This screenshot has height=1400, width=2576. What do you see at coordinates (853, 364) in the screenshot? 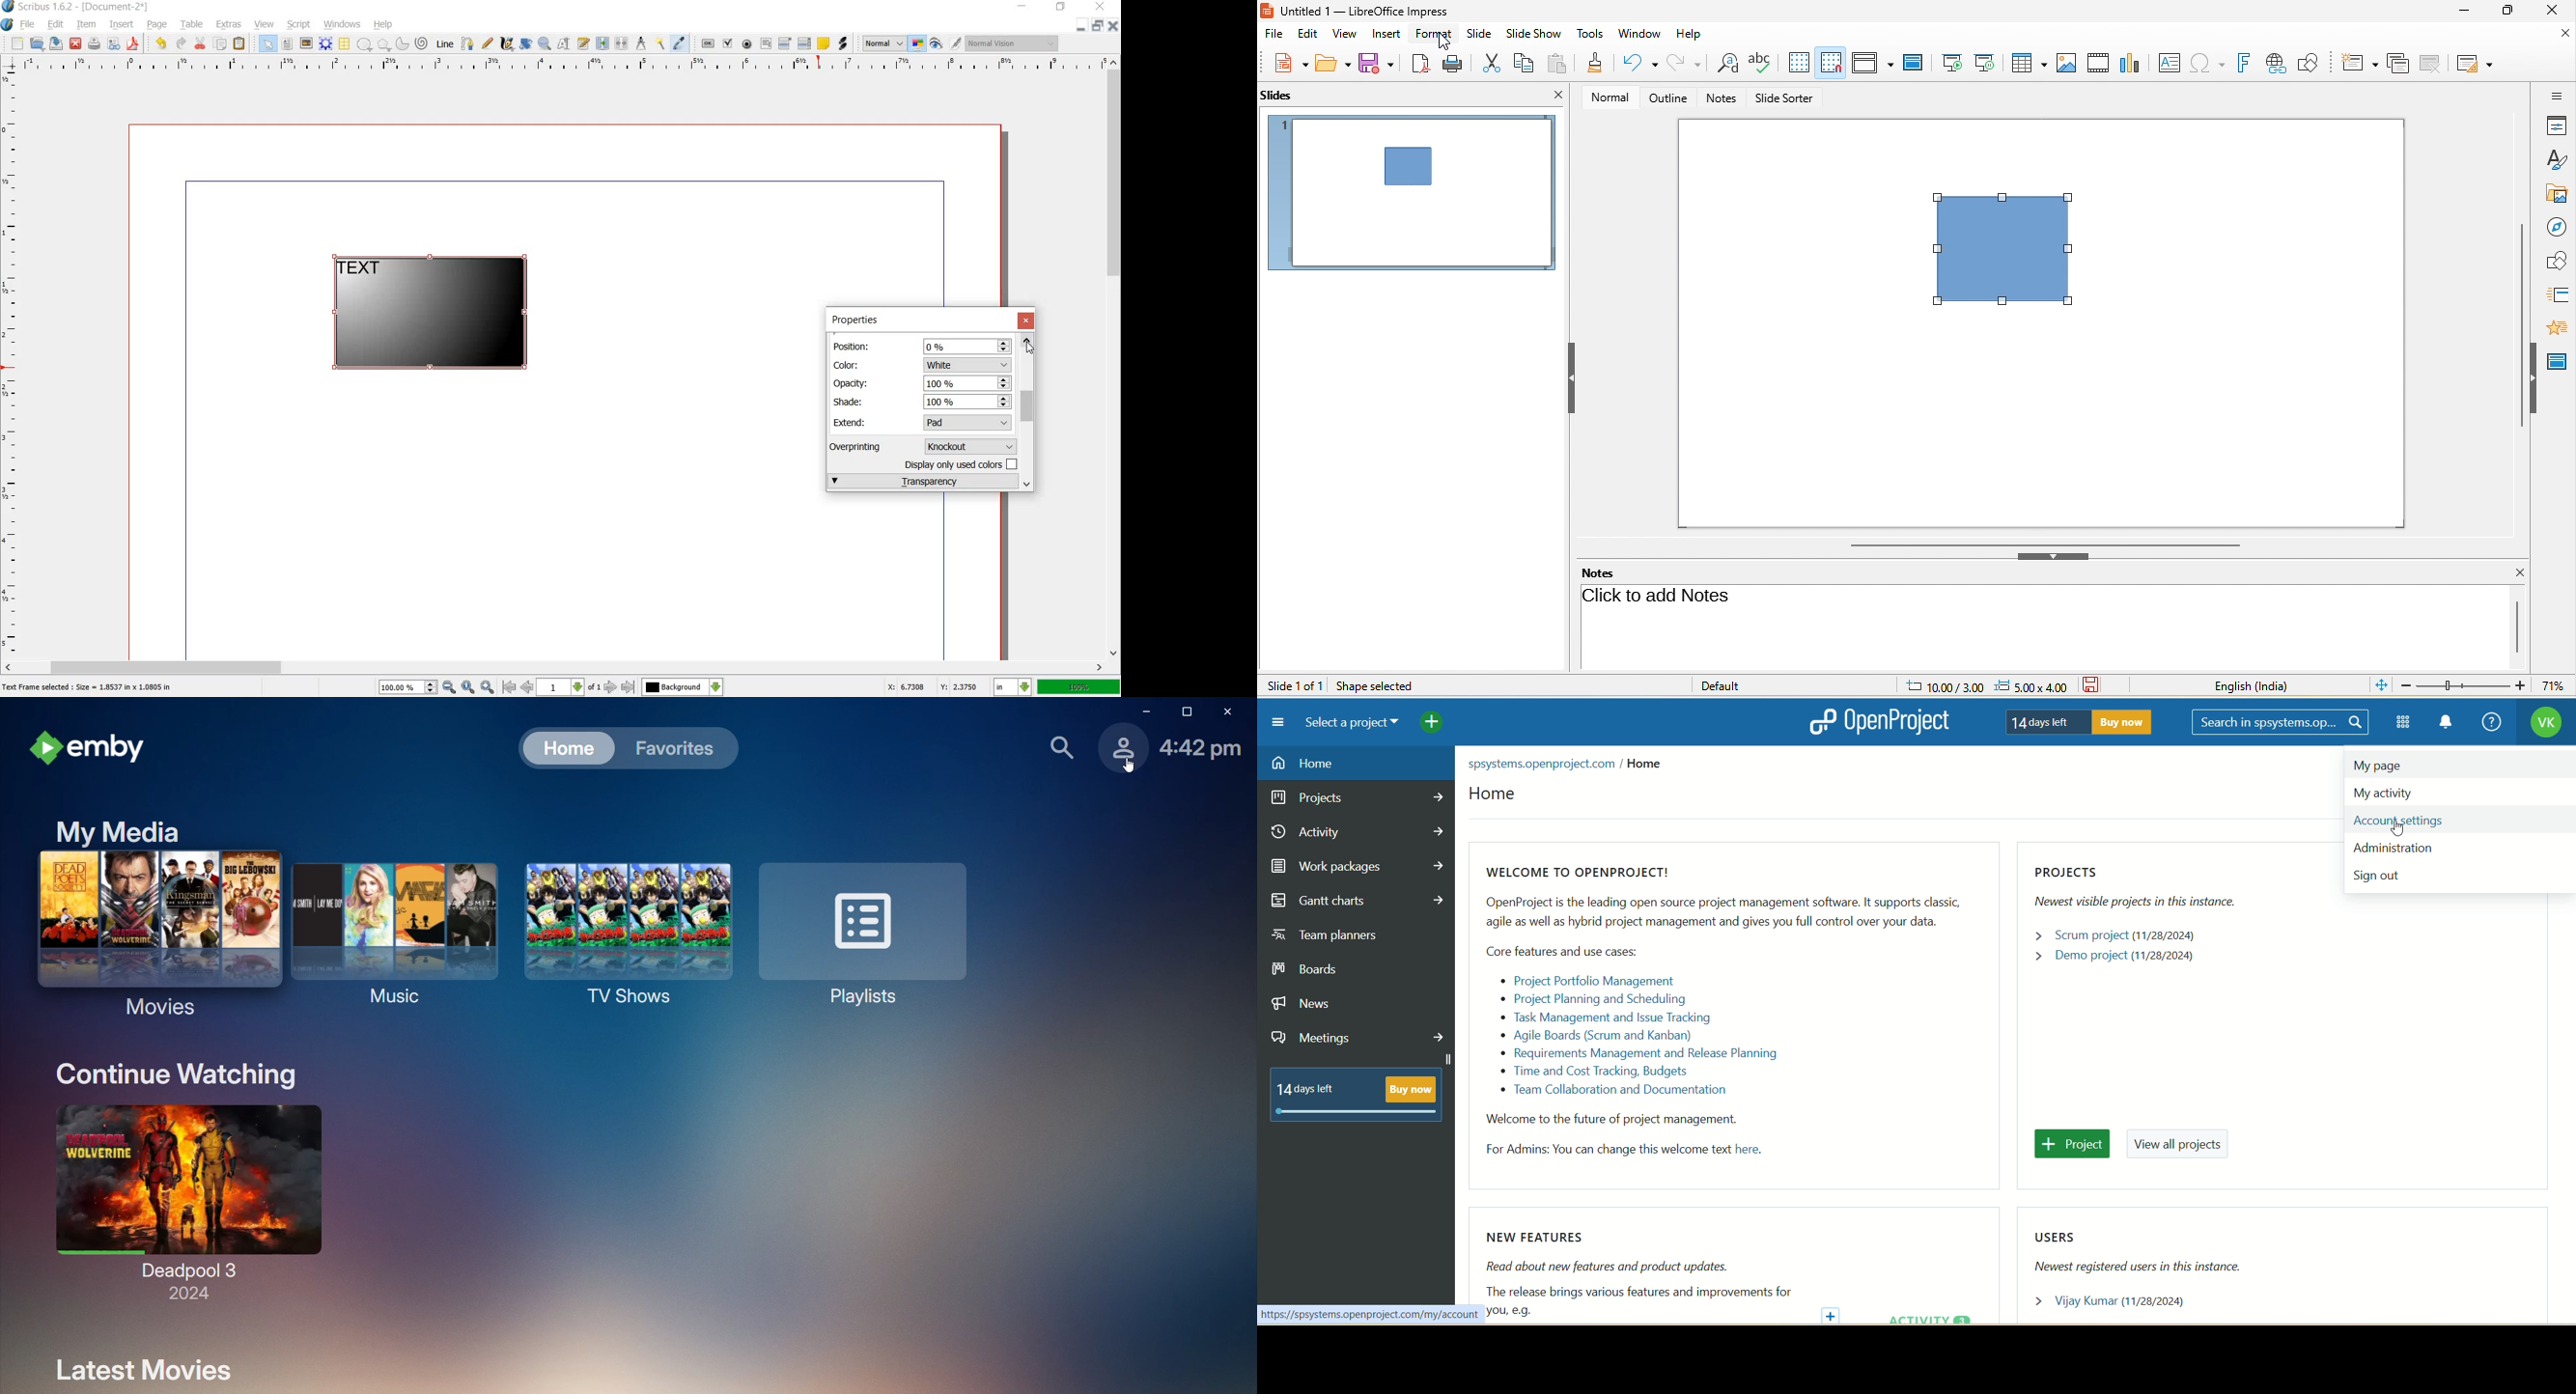
I see `color` at bounding box center [853, 364].